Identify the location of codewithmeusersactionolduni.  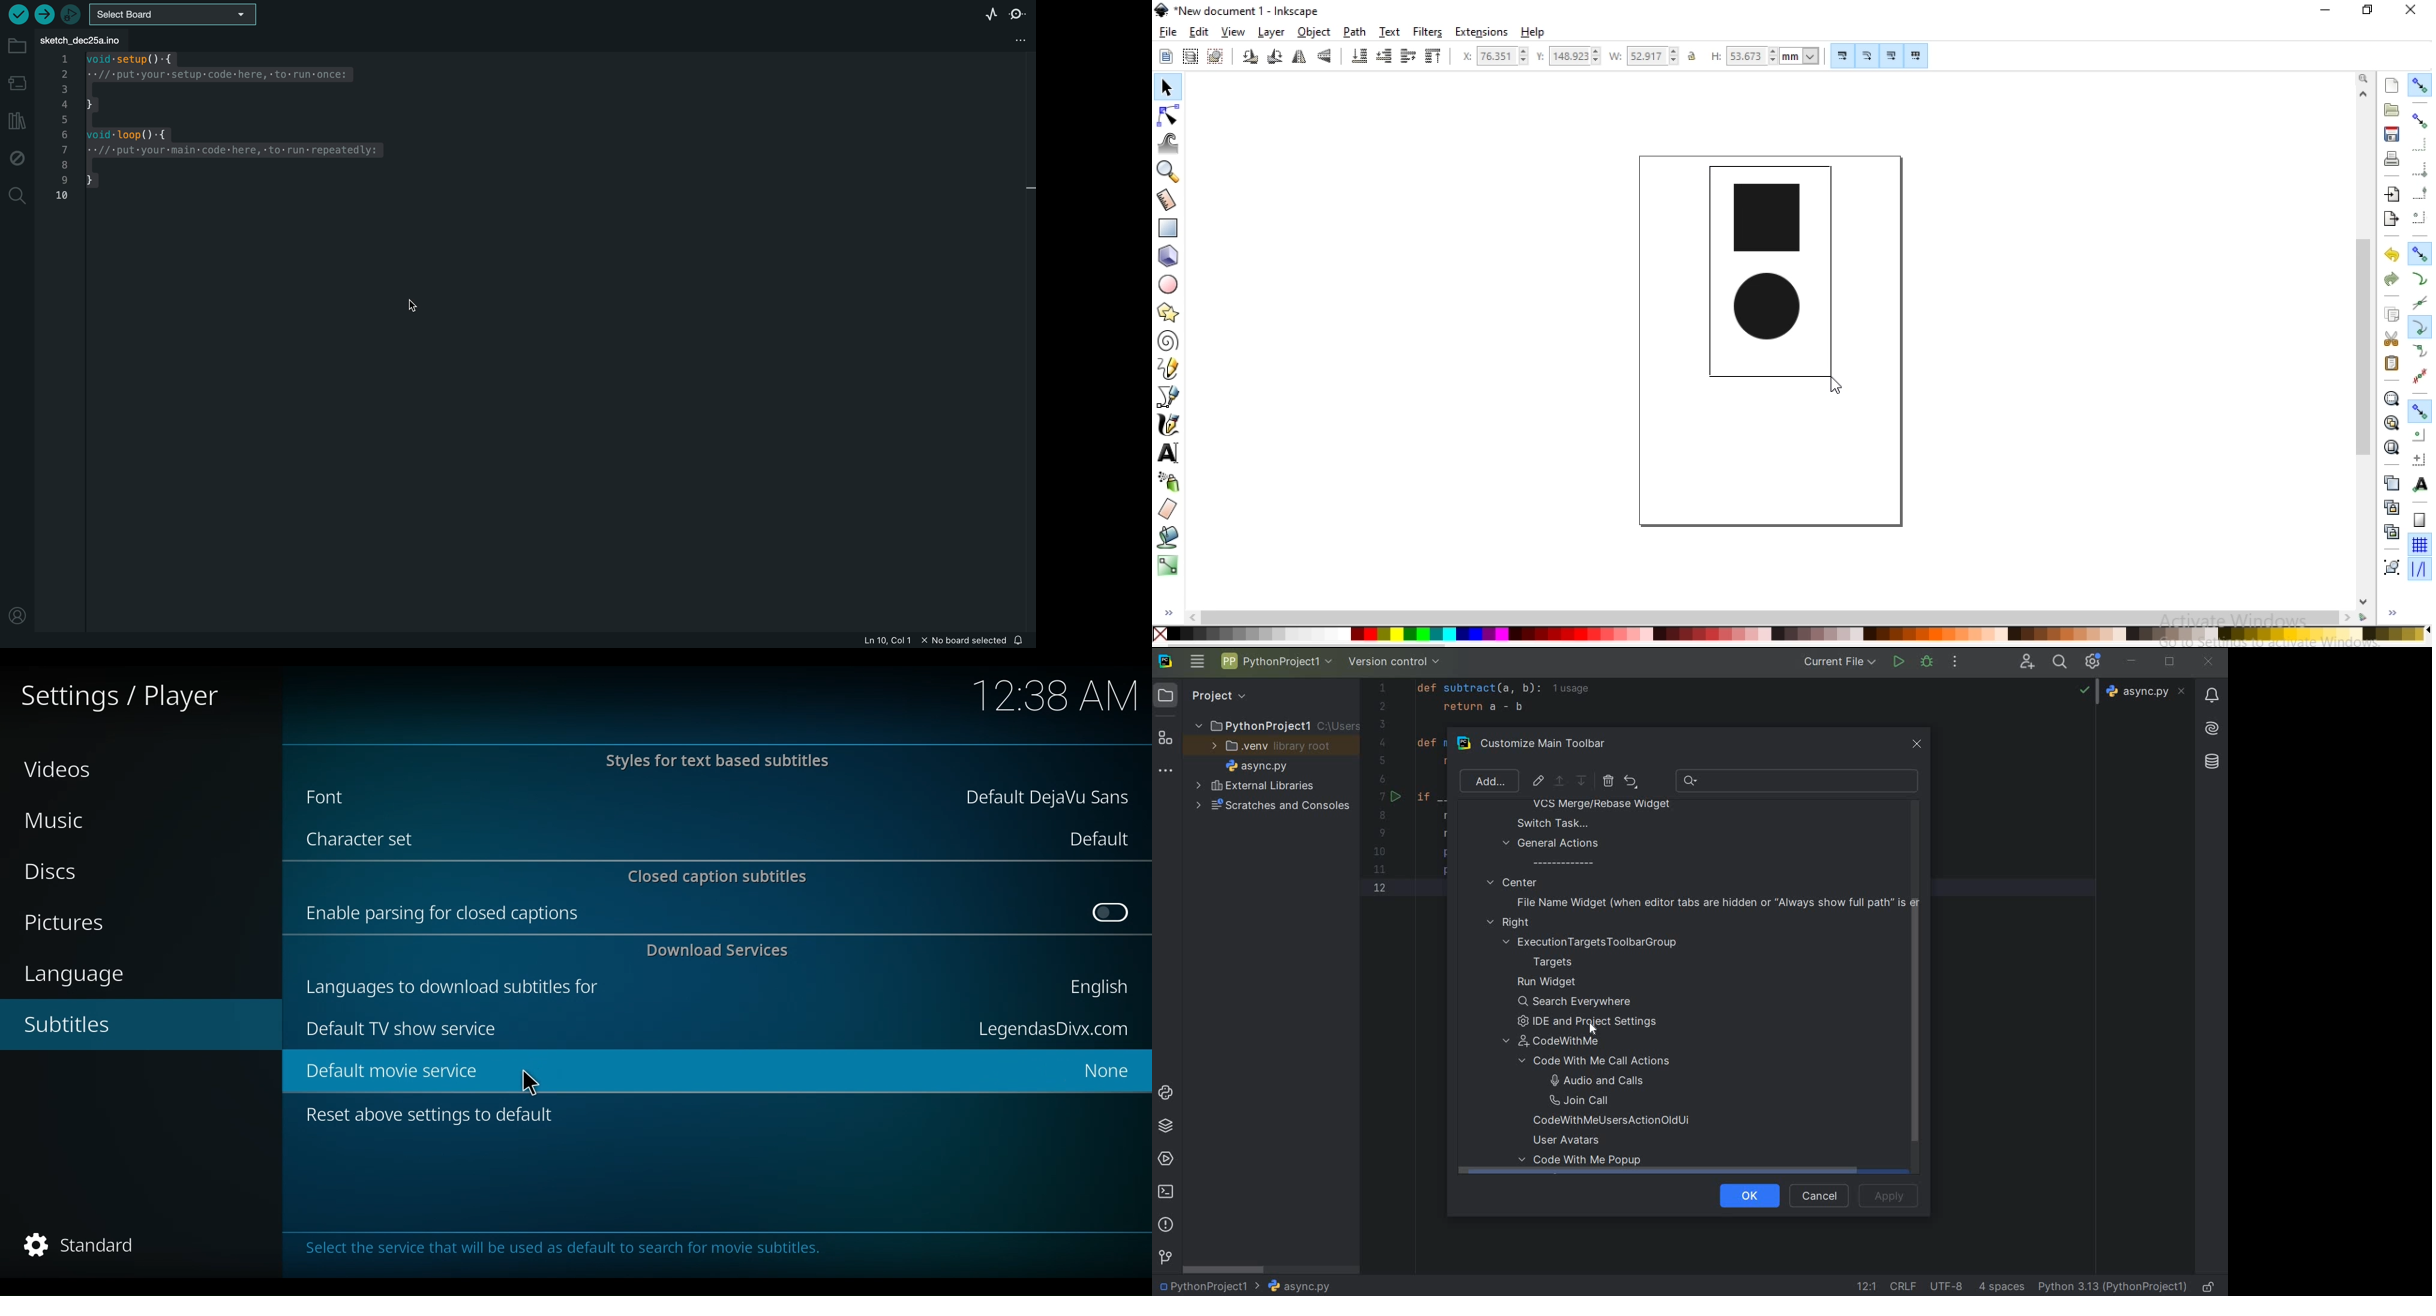
(1612, 1122).